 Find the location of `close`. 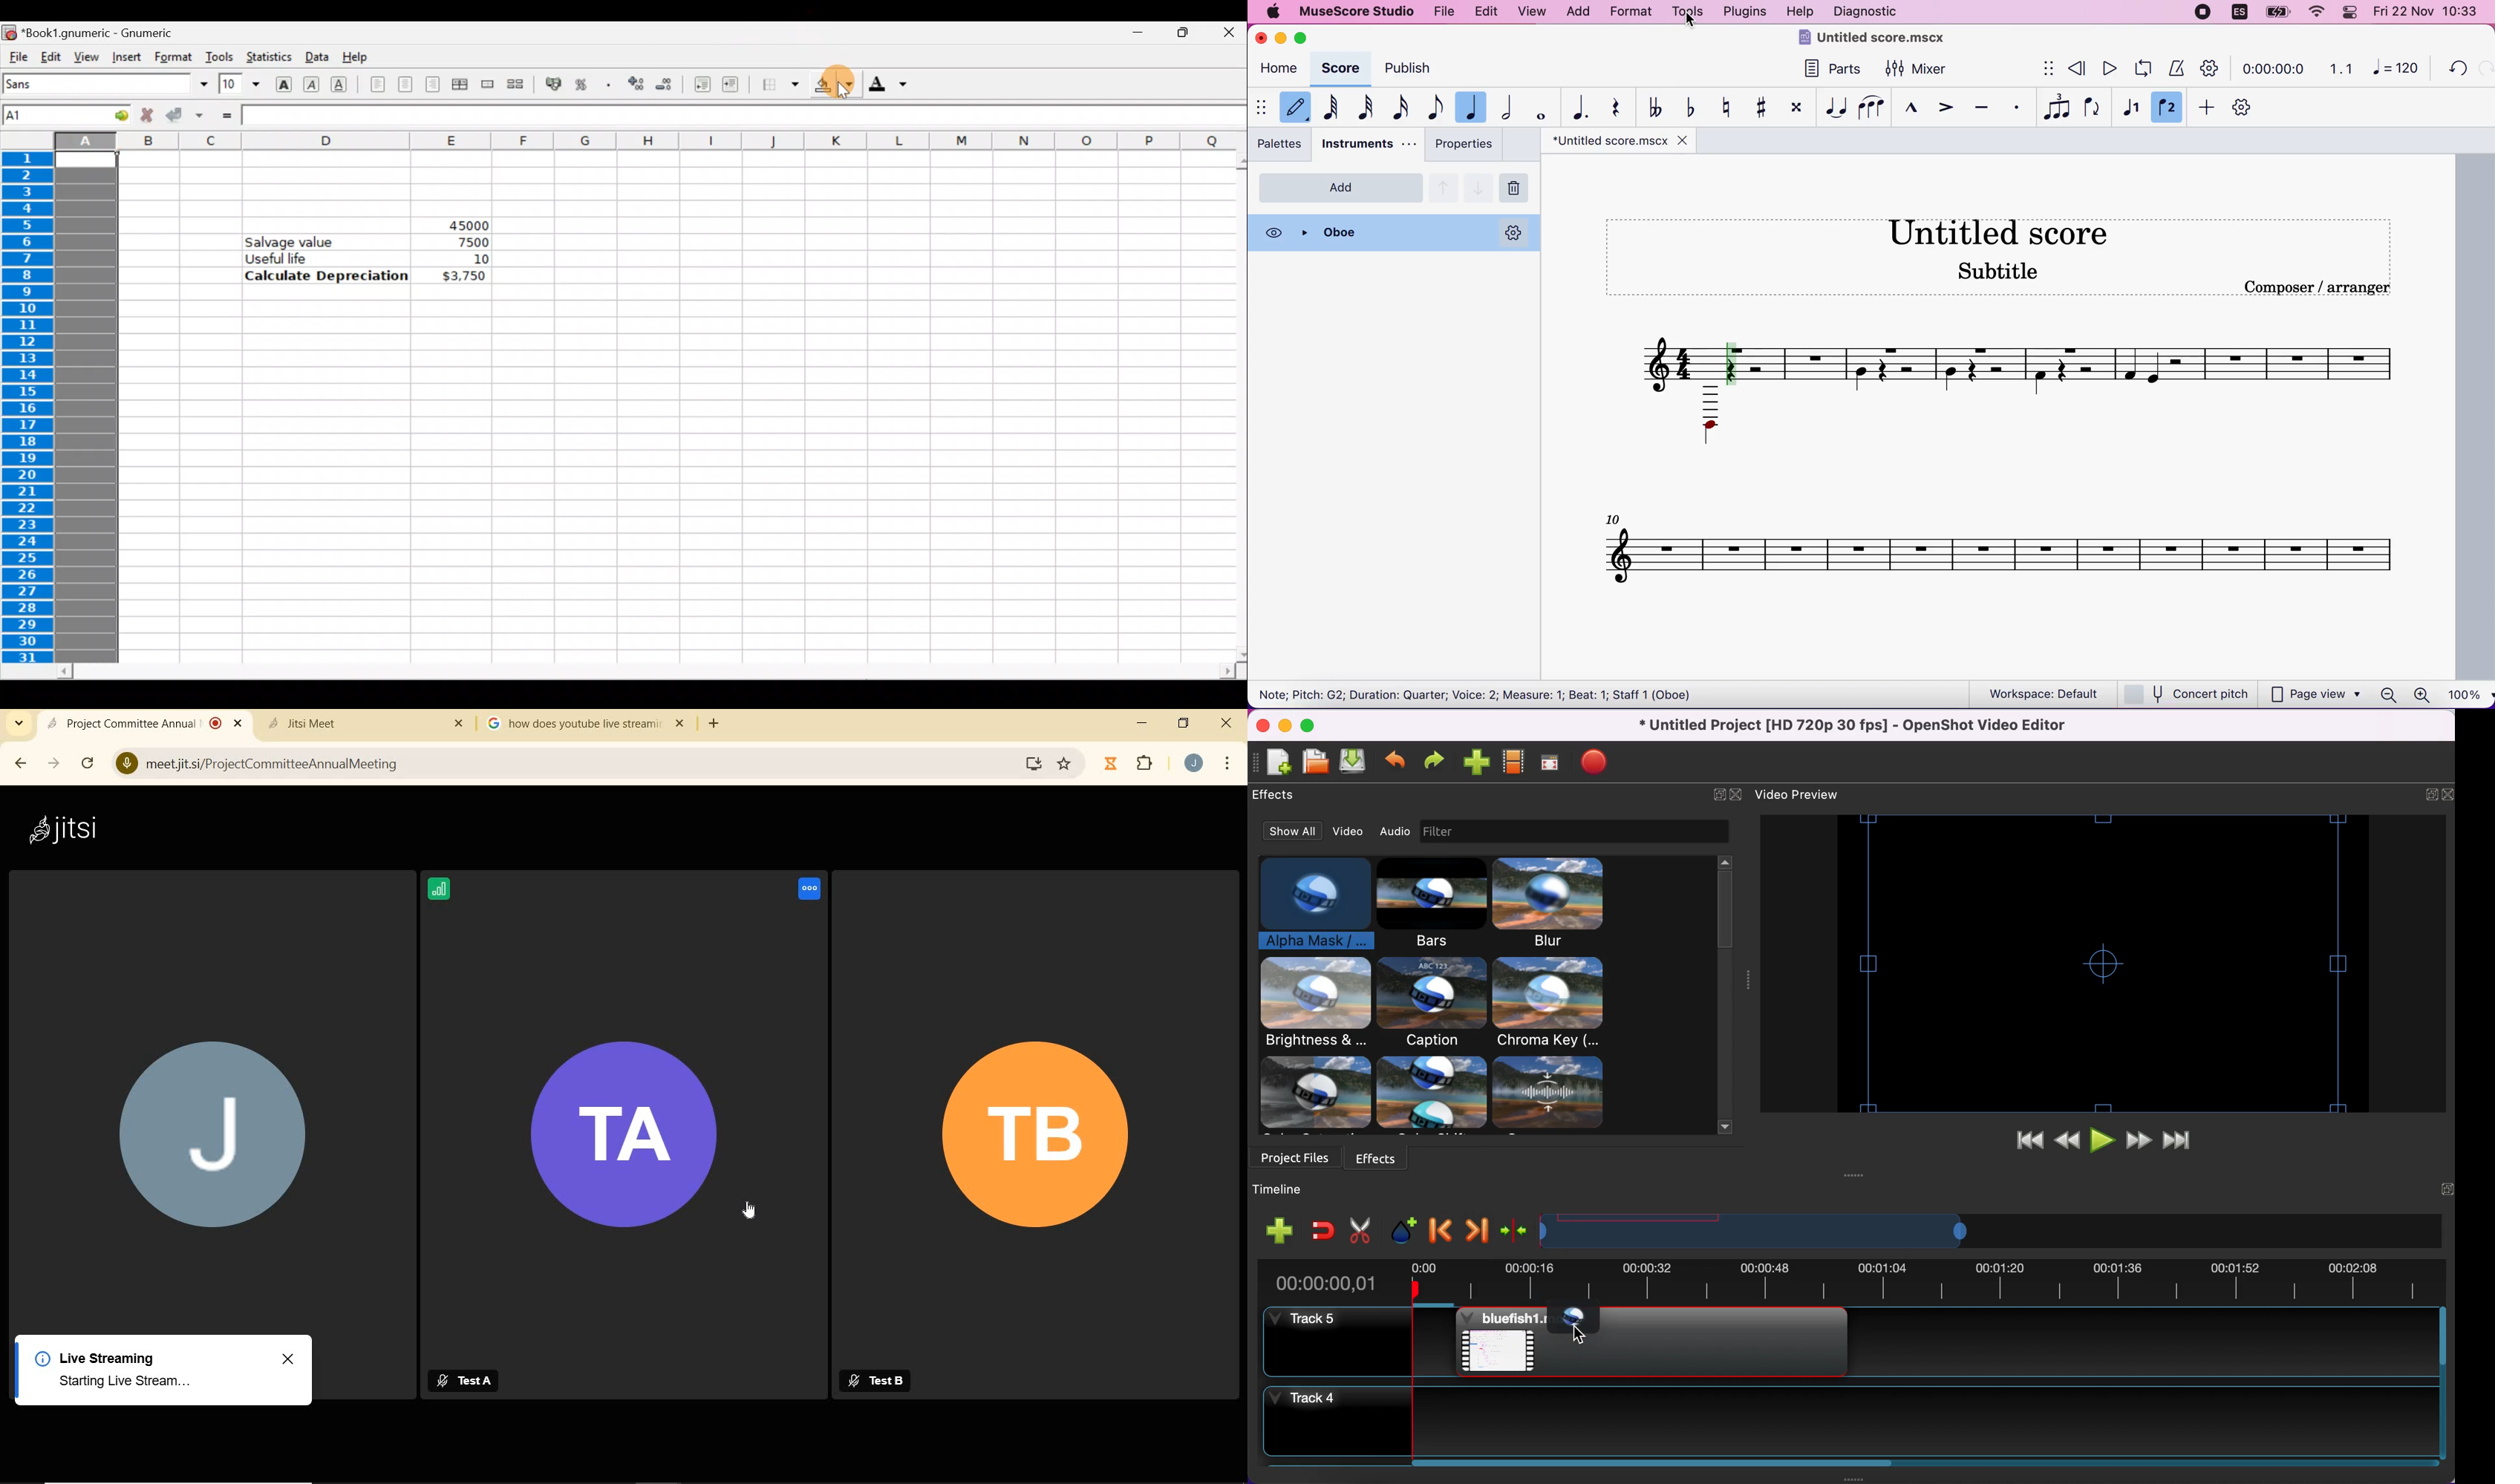

close is located at coordinates (285, 1359).